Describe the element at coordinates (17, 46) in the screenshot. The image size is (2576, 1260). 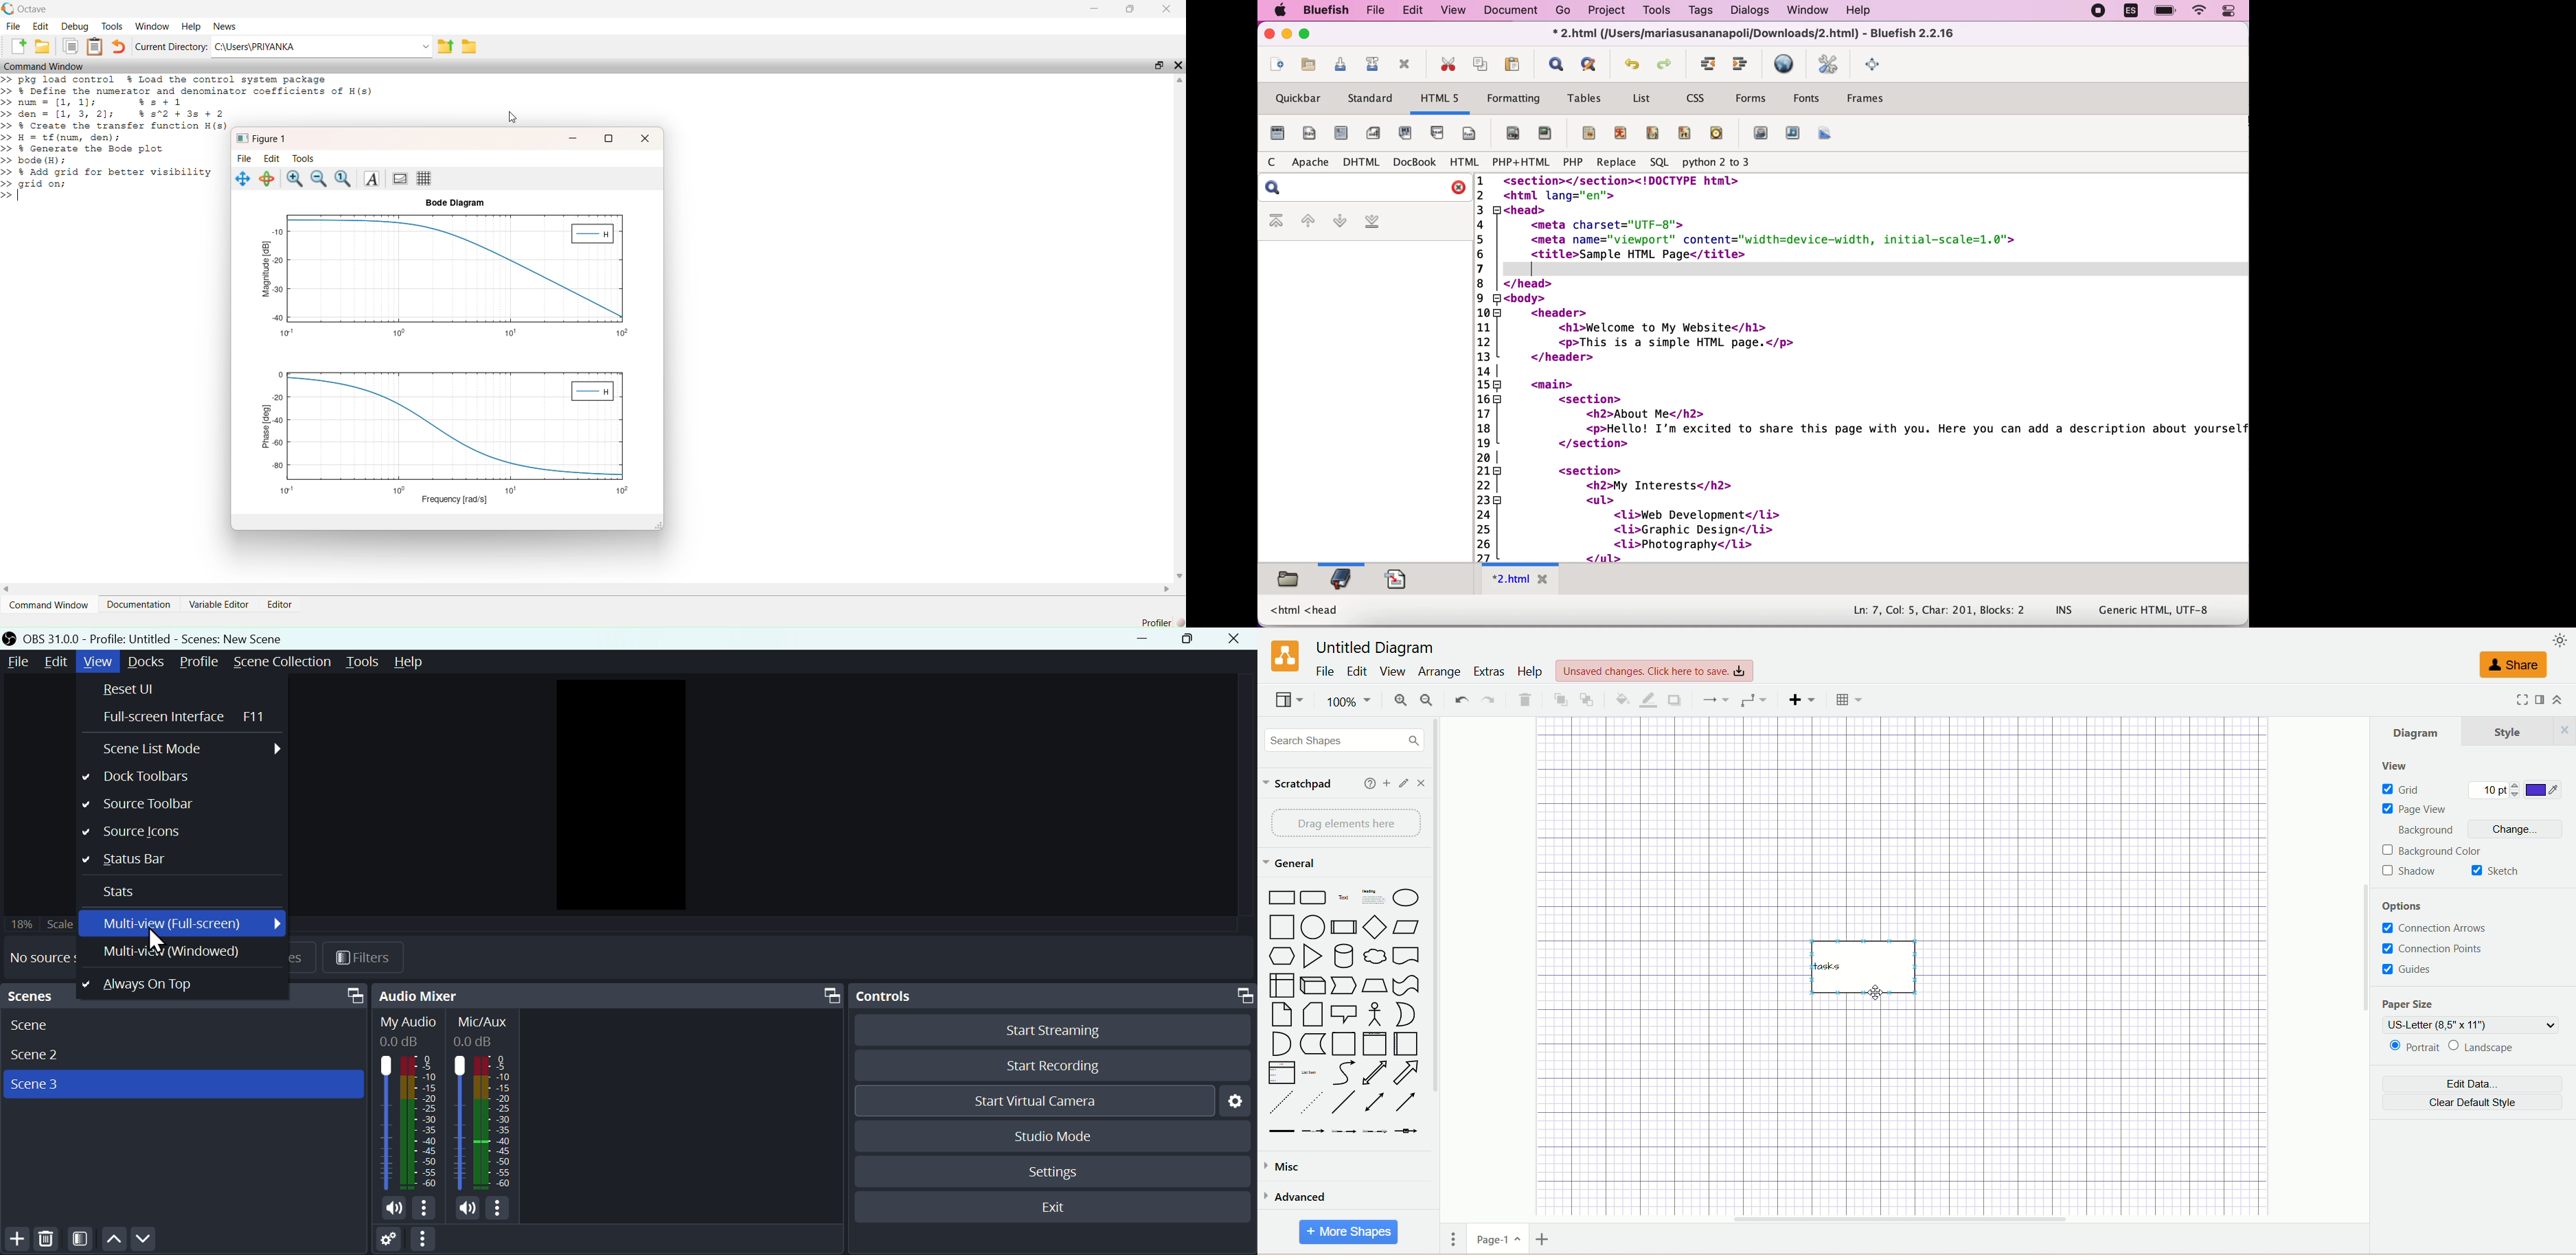
I see `New script` at that location.